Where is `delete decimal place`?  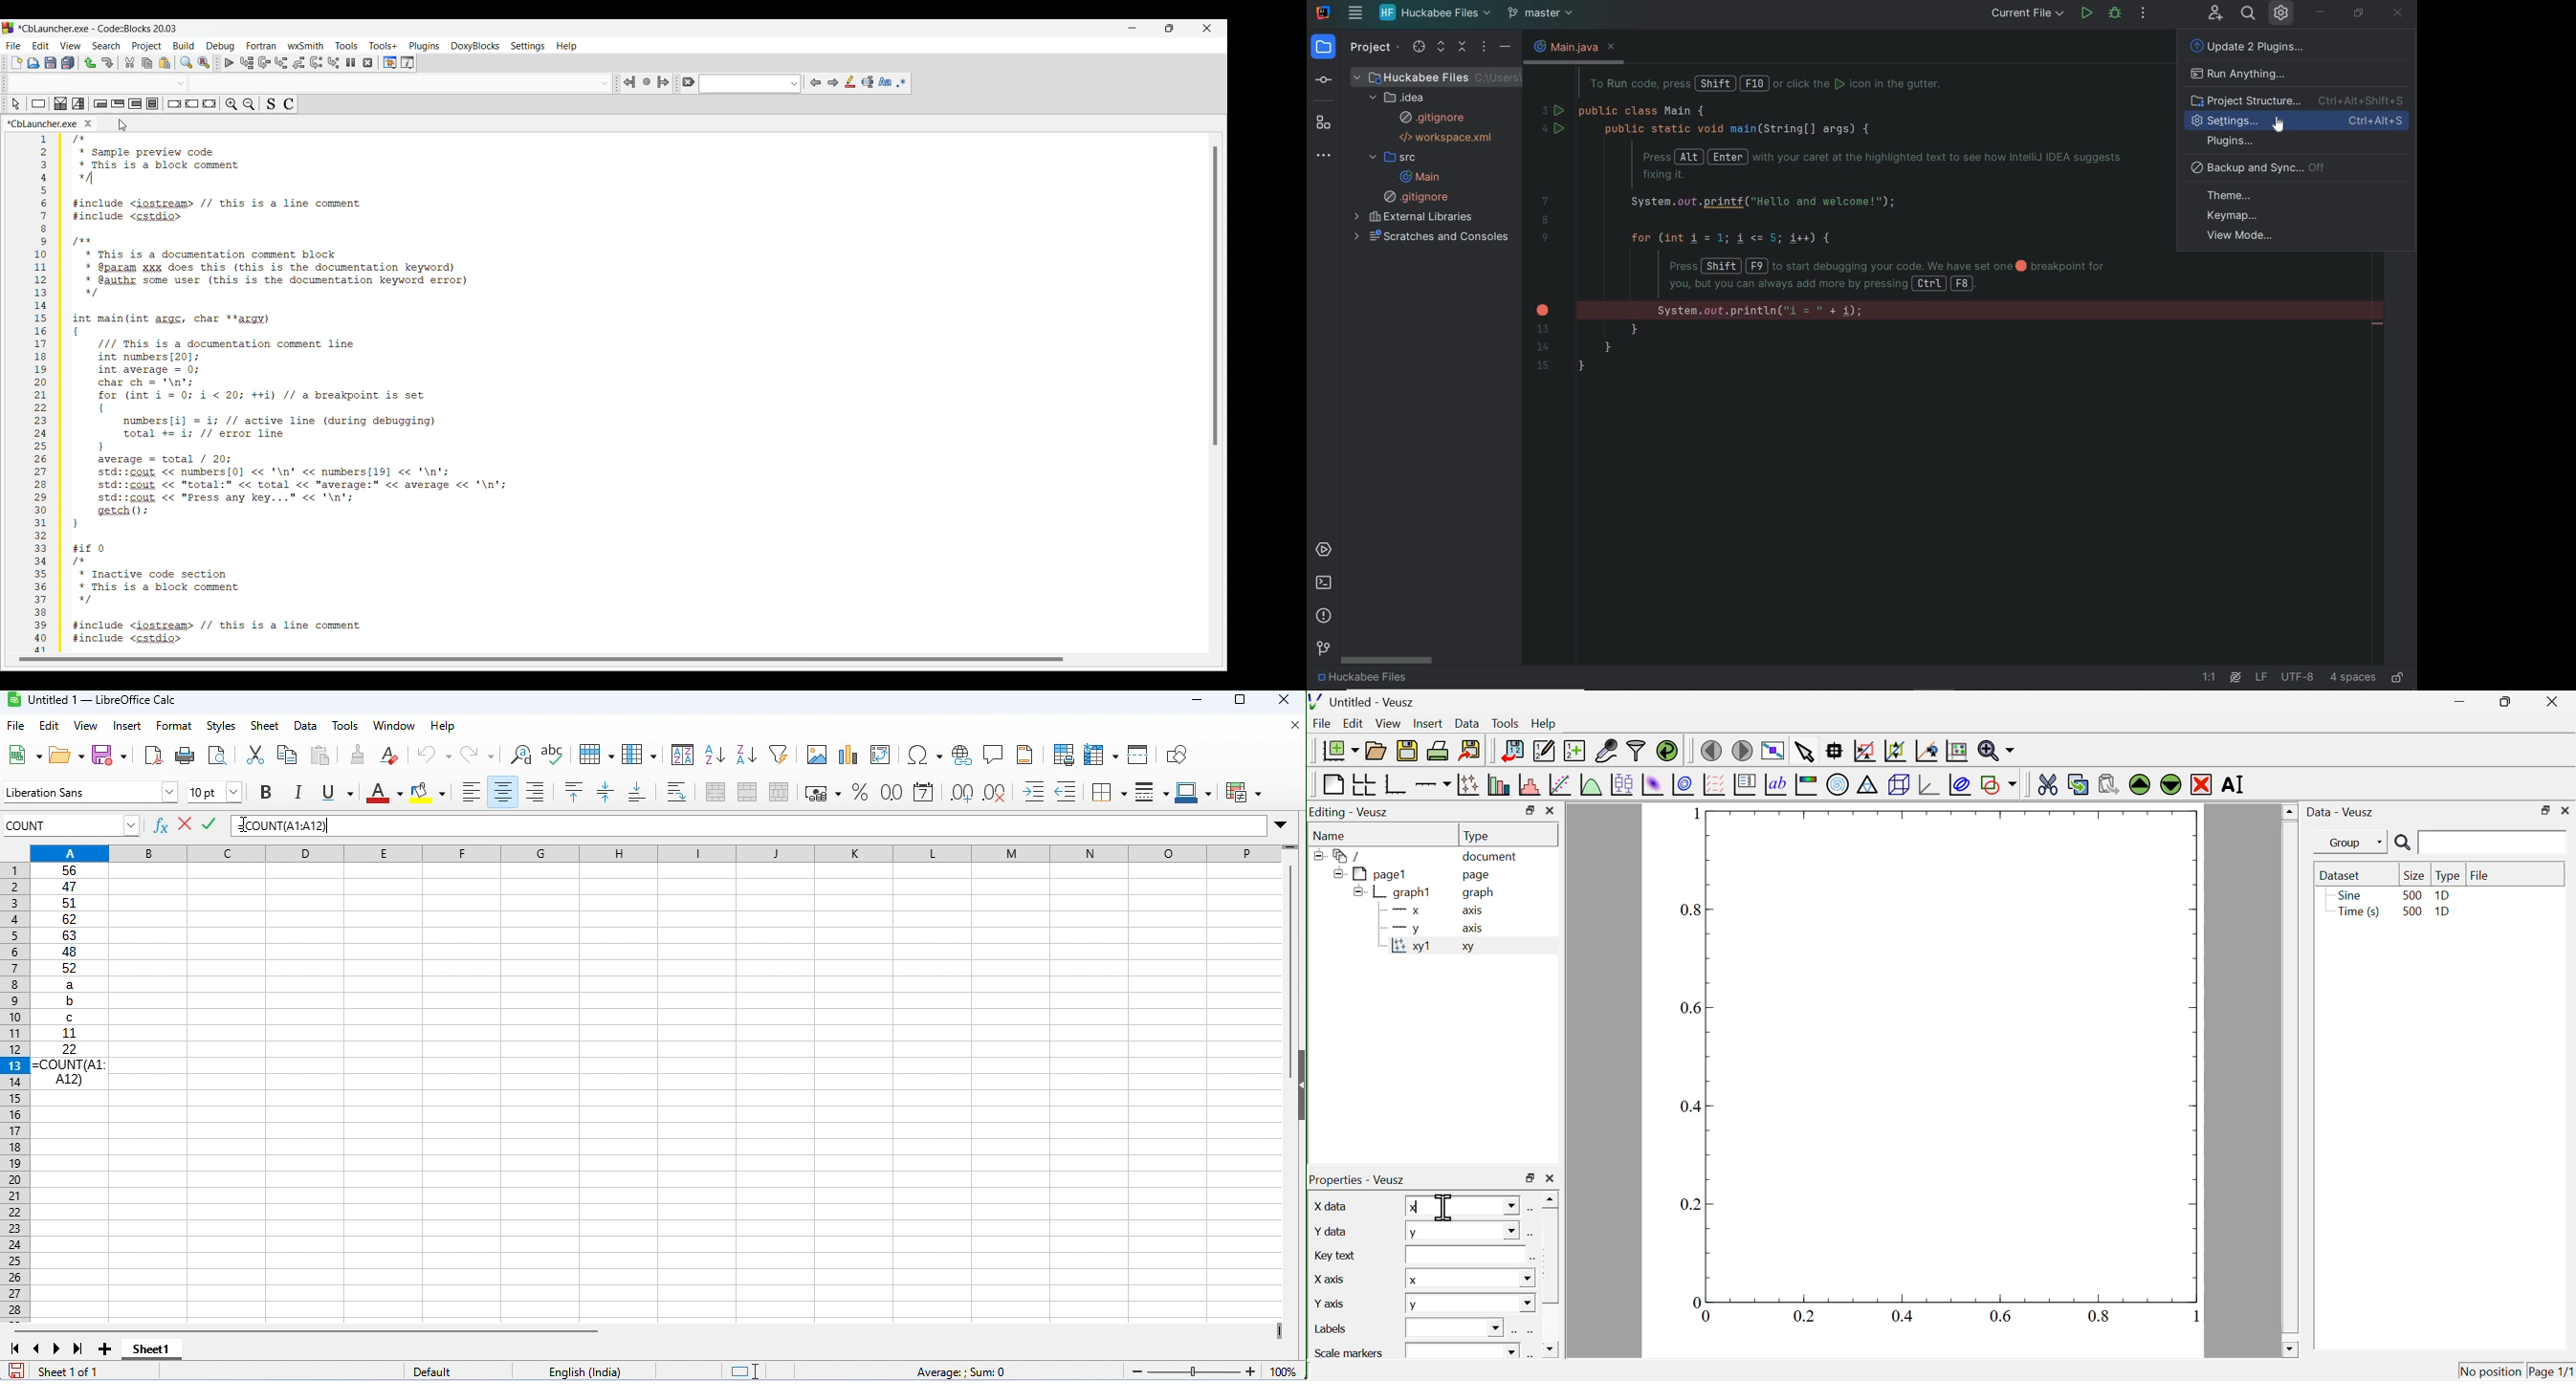 delete decimal place is located at coordinates (994, 794).